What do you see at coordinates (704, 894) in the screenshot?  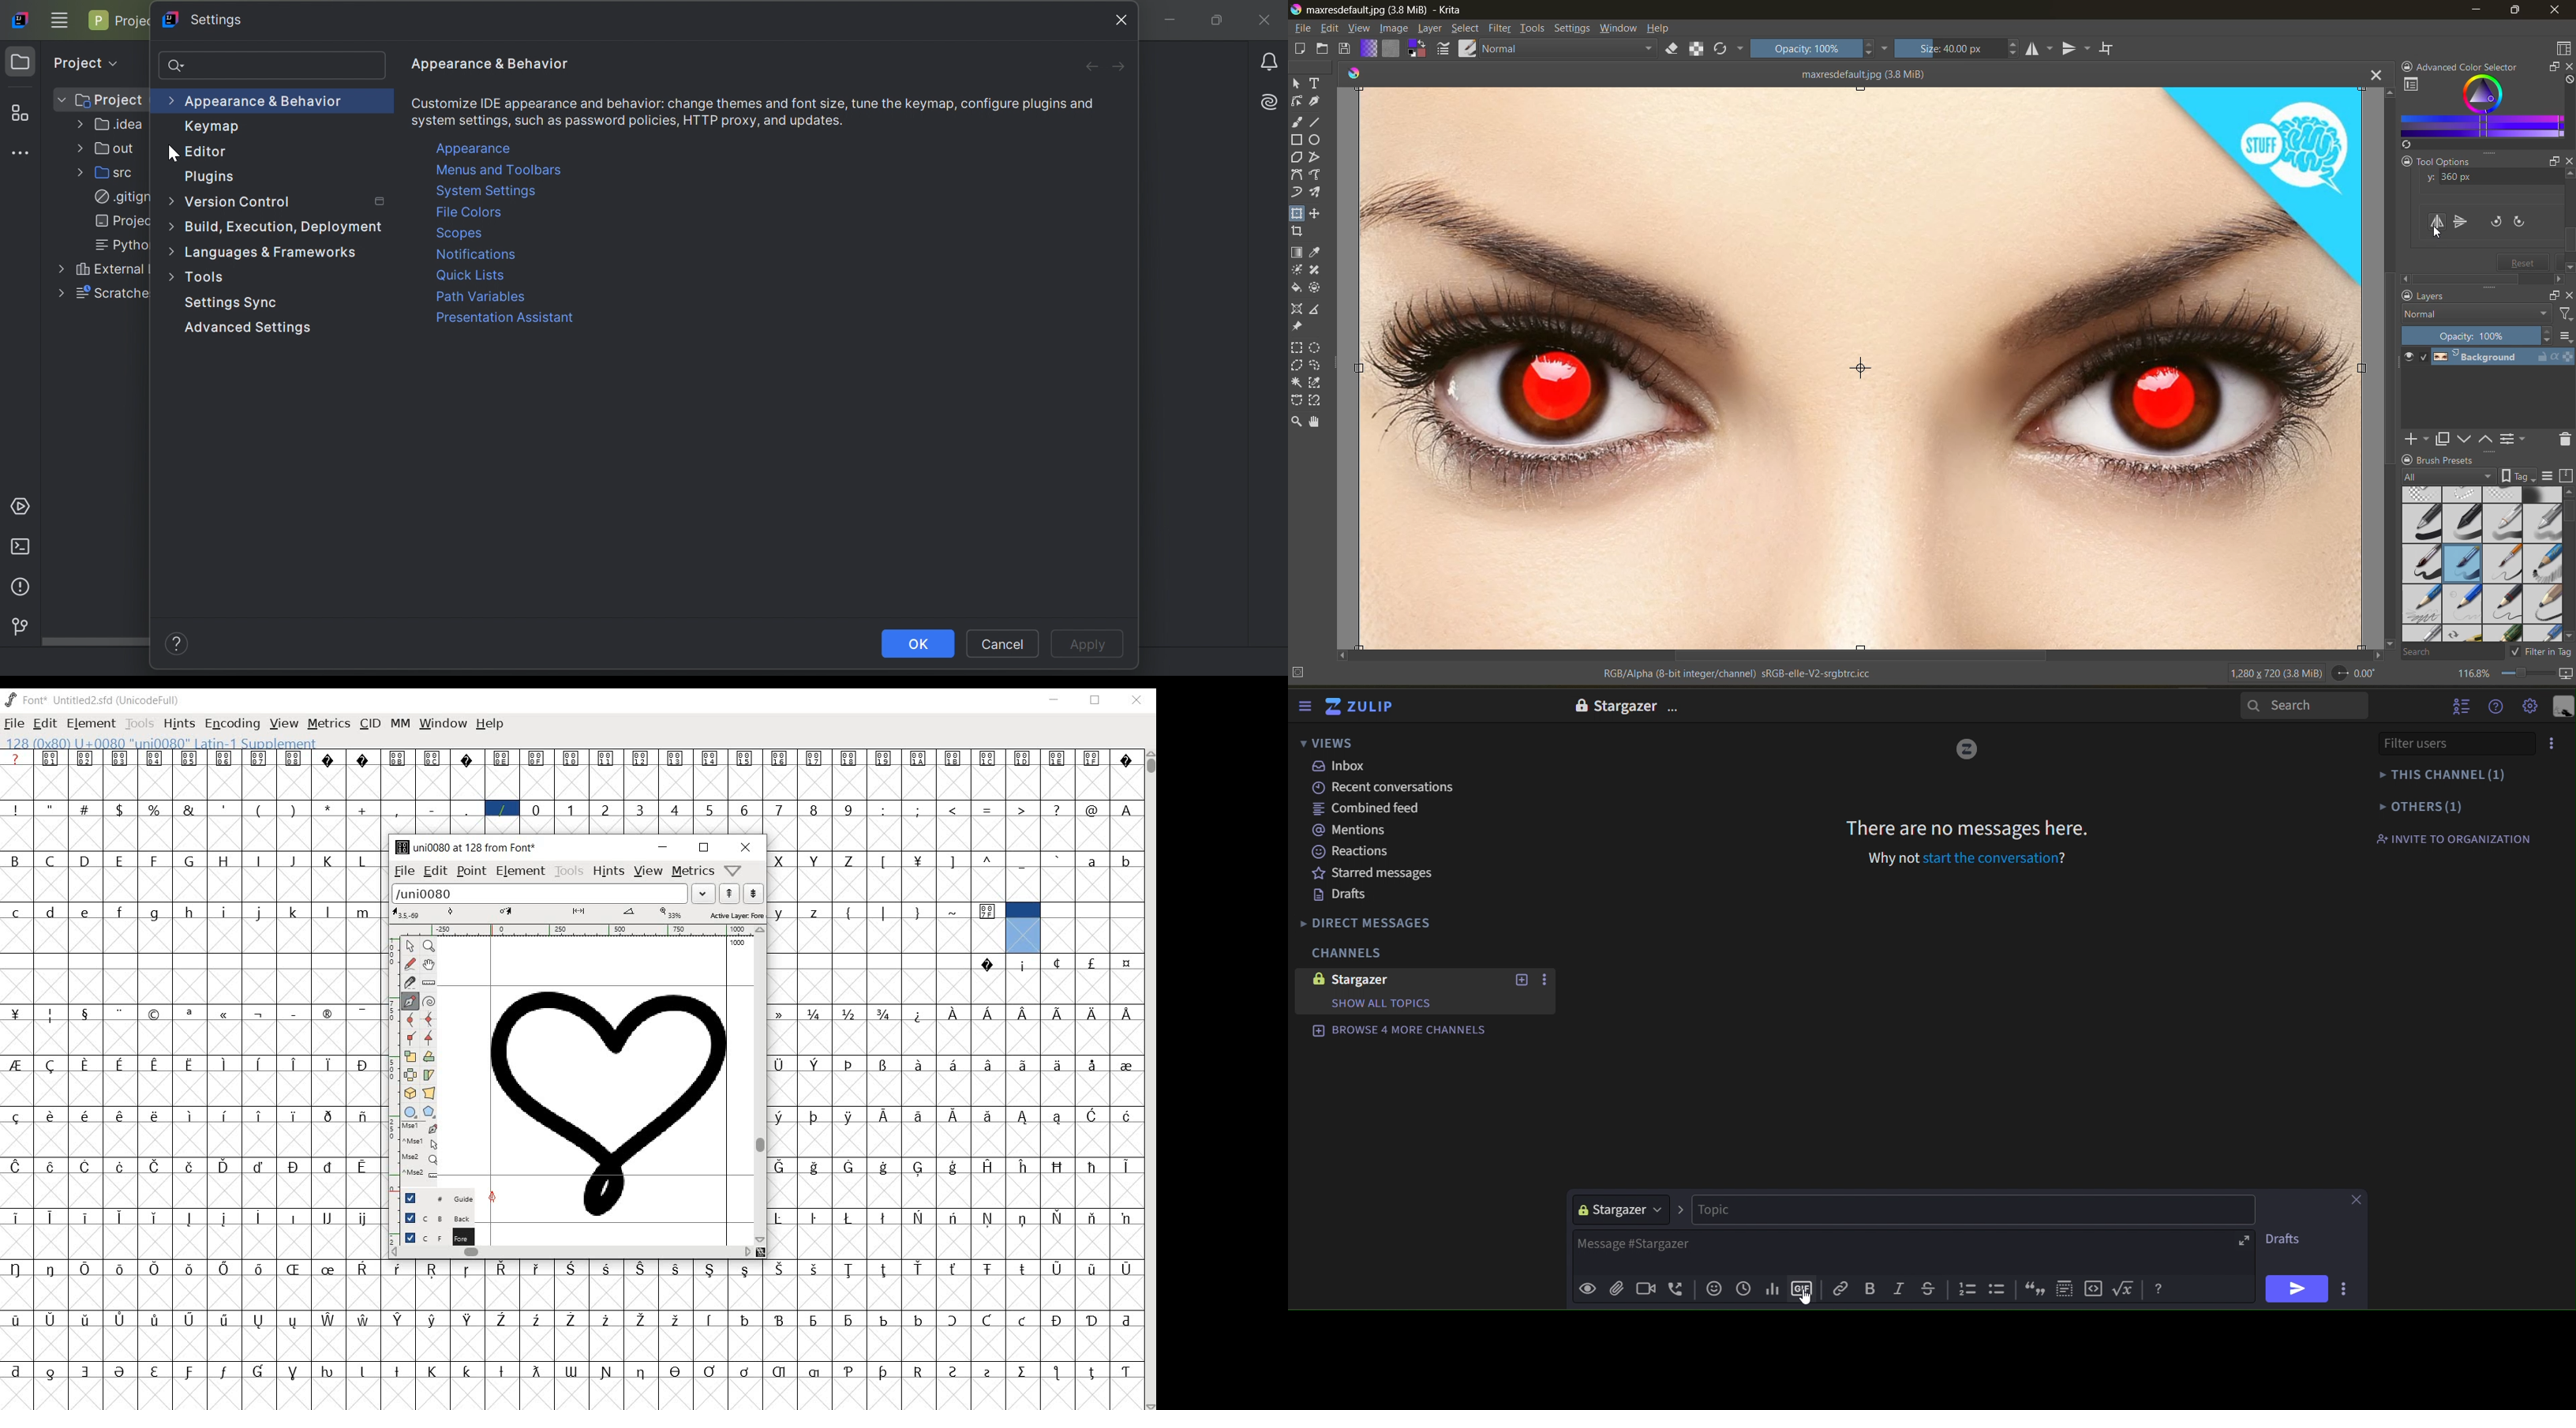 I see `dropdown` at bounding box center [704, 894].